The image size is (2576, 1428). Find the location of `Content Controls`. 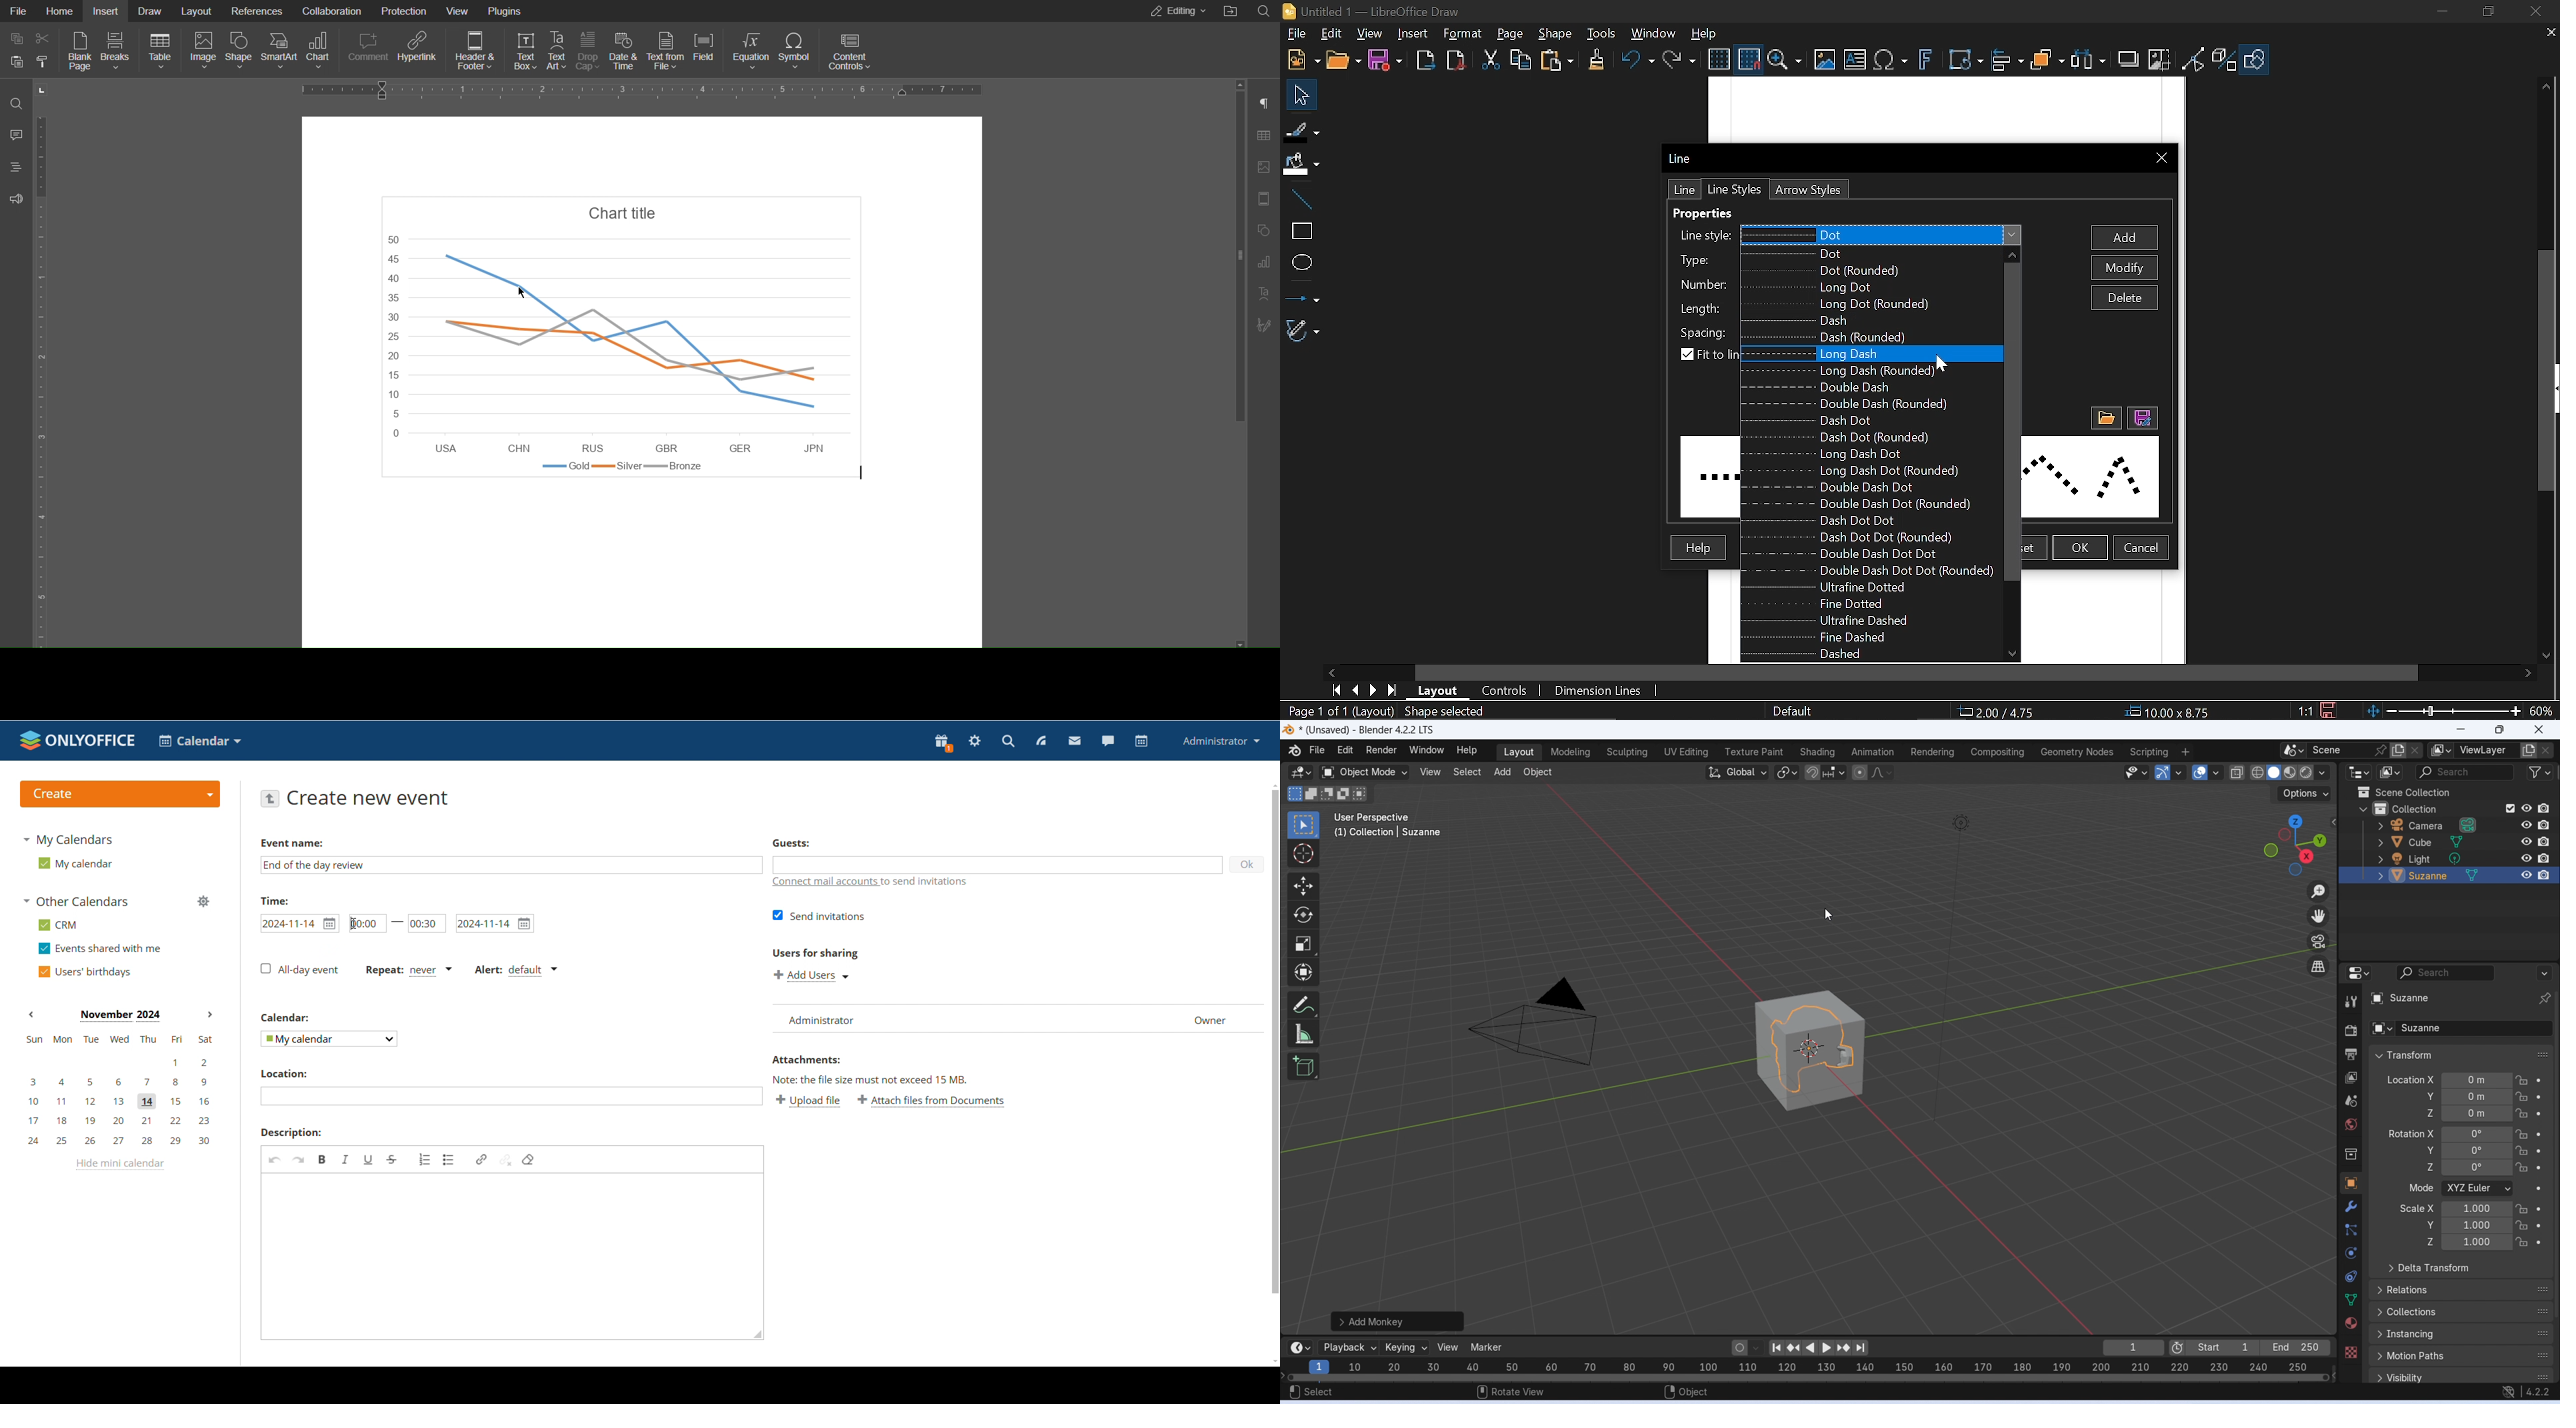

Content Controls is located at coordinates (849, 49).